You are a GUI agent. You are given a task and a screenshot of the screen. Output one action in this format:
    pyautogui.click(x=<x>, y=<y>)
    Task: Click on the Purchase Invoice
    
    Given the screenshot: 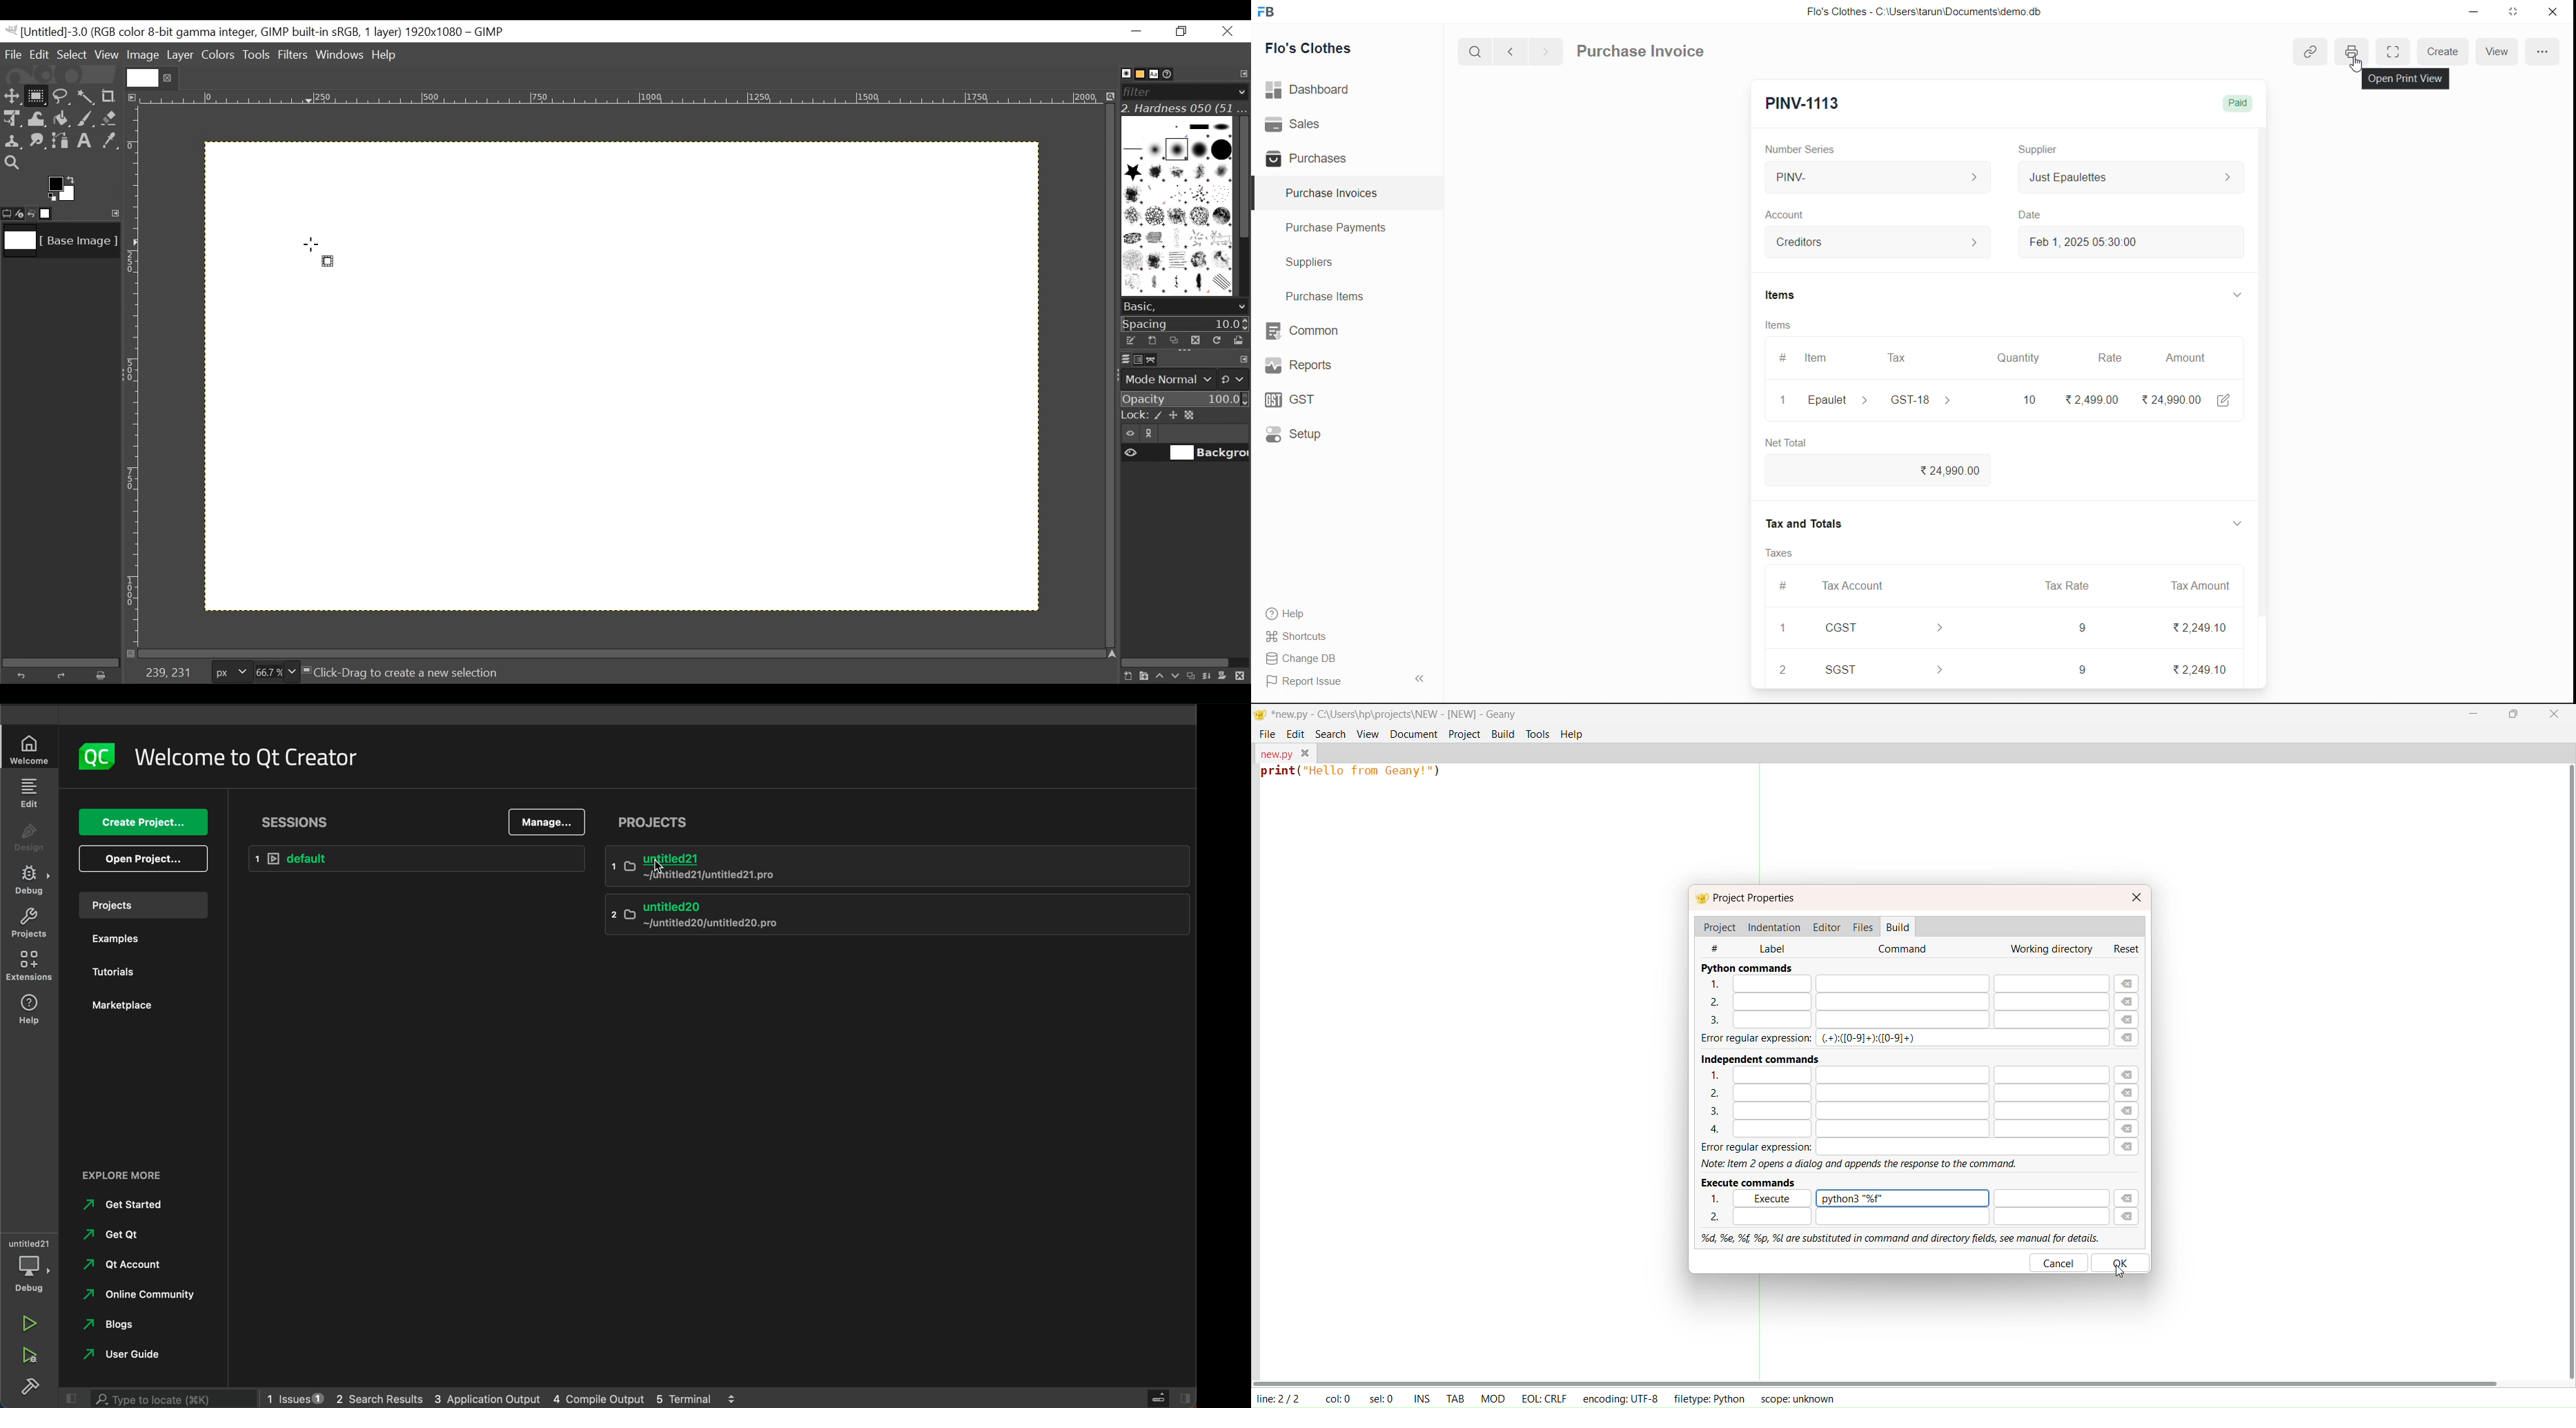 What is the action you would take?
    pyautogui.click(x=1642, y=52)
    